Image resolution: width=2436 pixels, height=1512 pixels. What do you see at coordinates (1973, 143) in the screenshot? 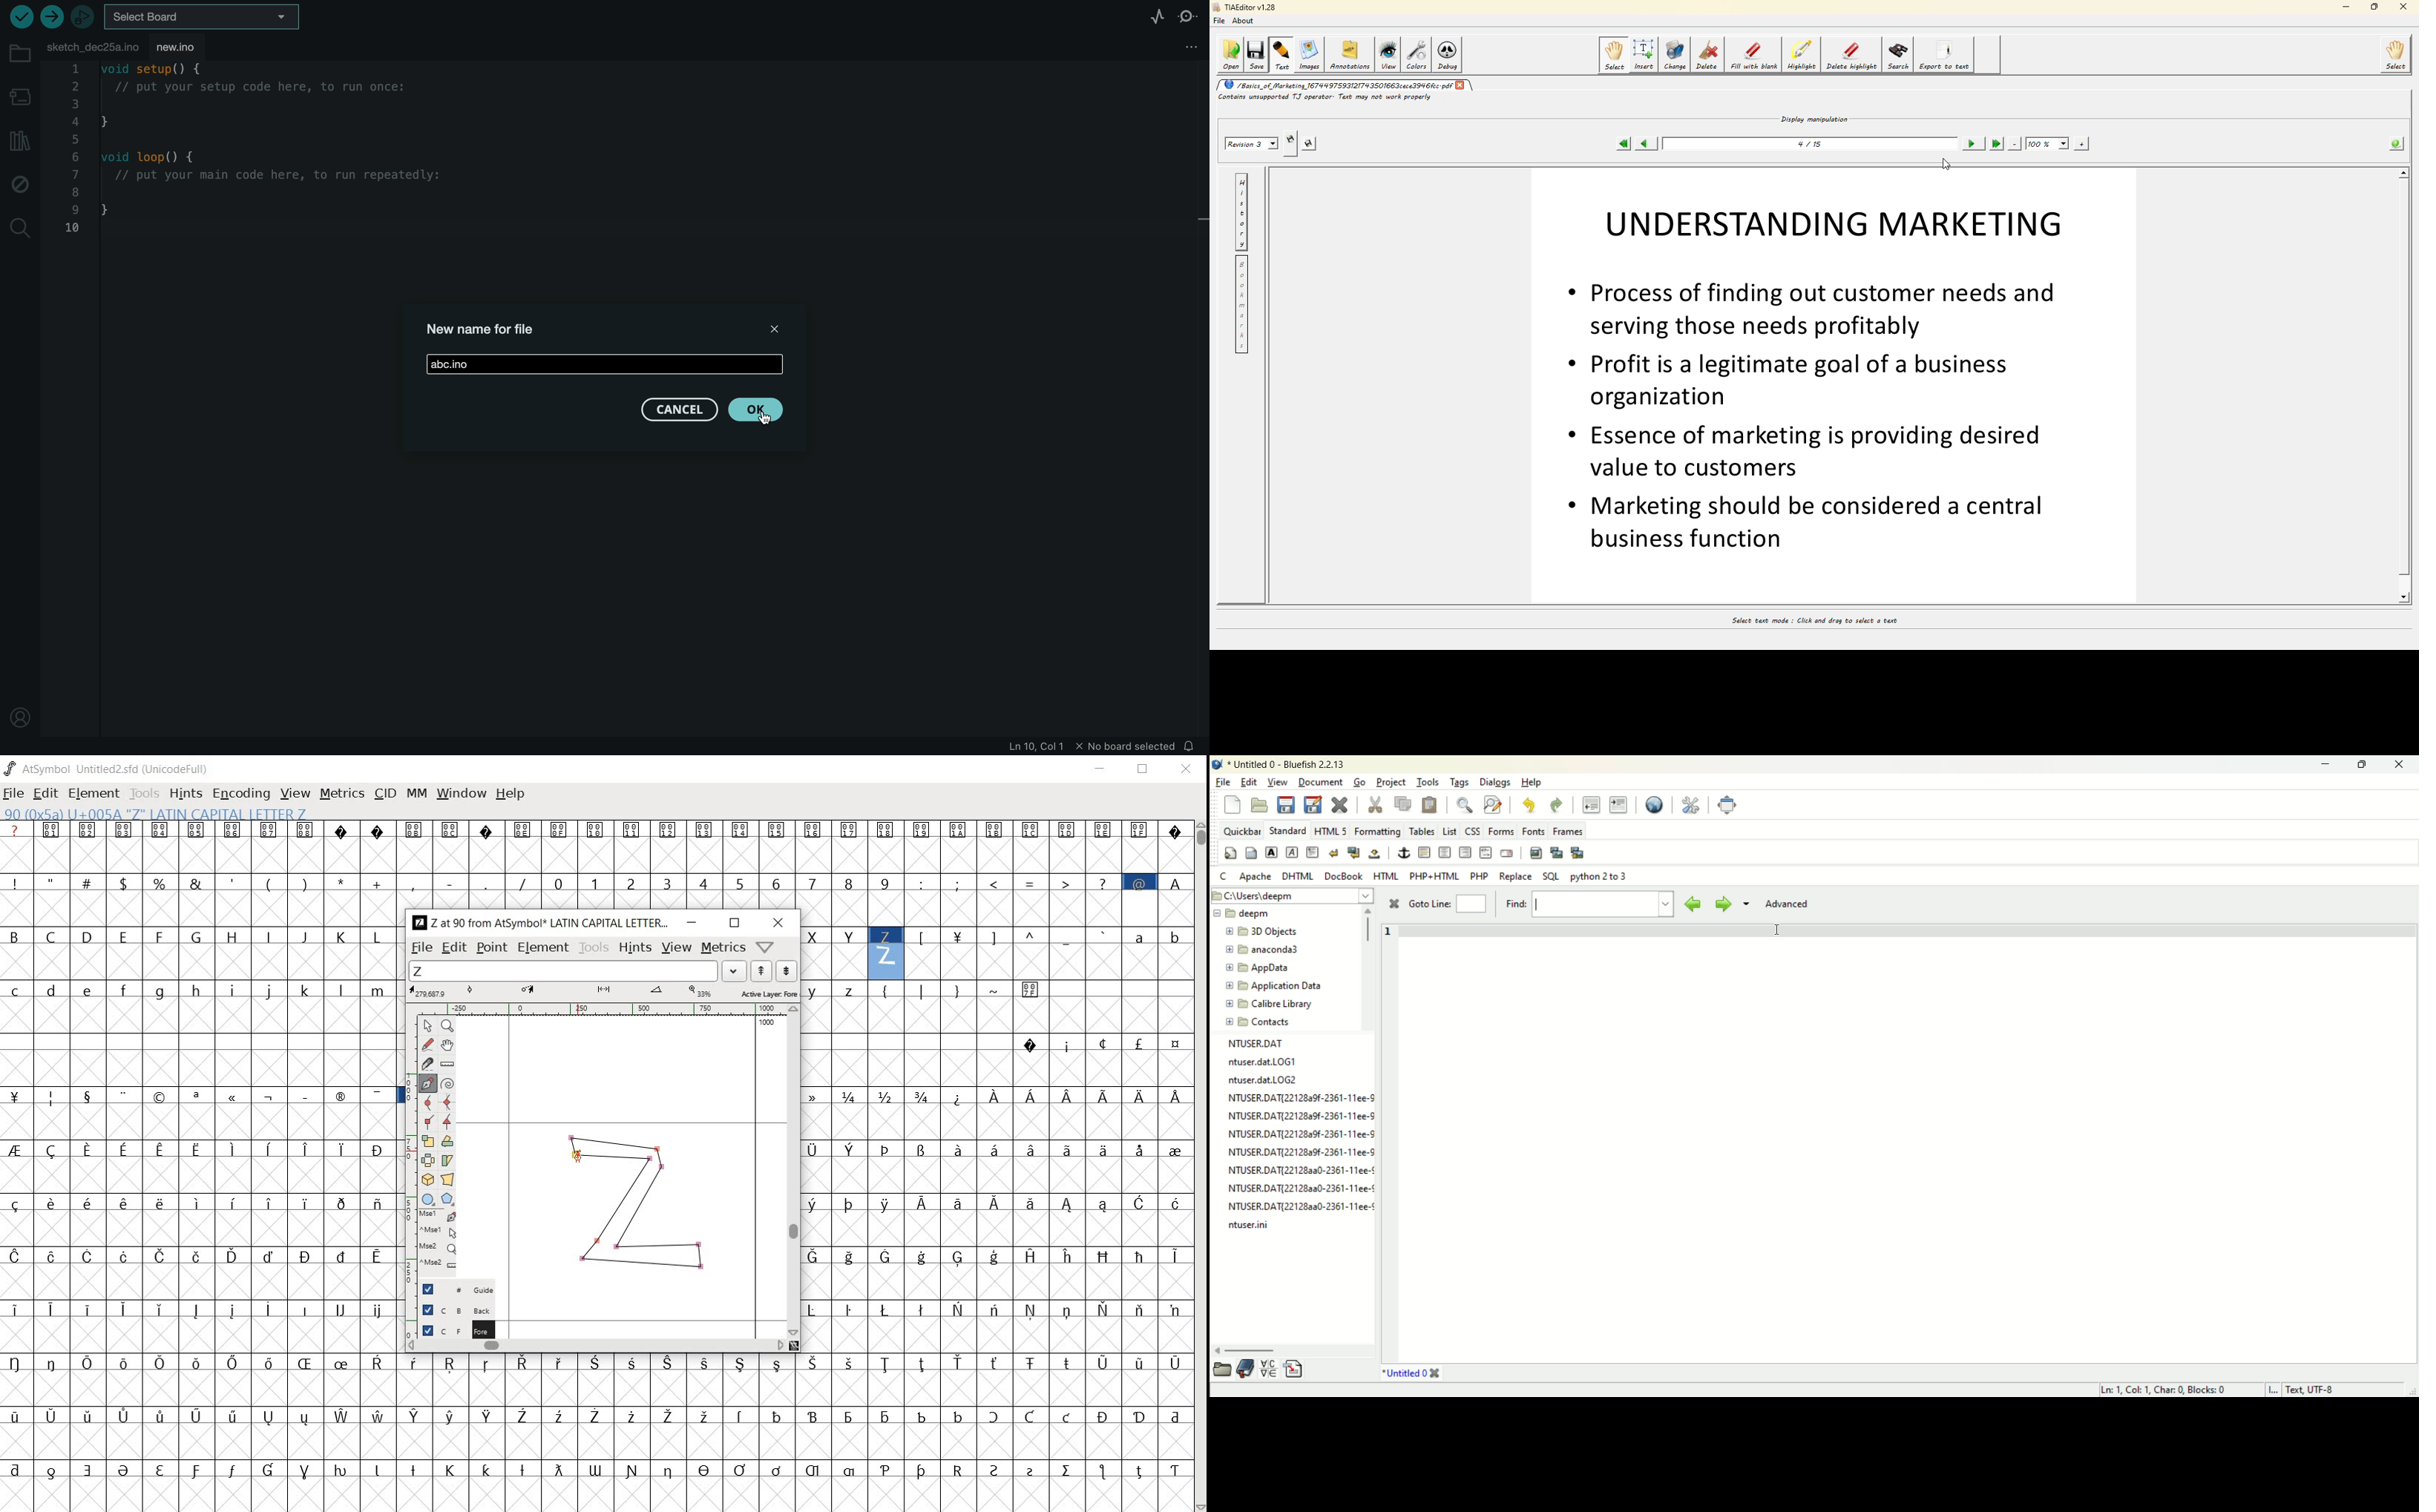
I see `next page` at bounding box center [1973, 143].